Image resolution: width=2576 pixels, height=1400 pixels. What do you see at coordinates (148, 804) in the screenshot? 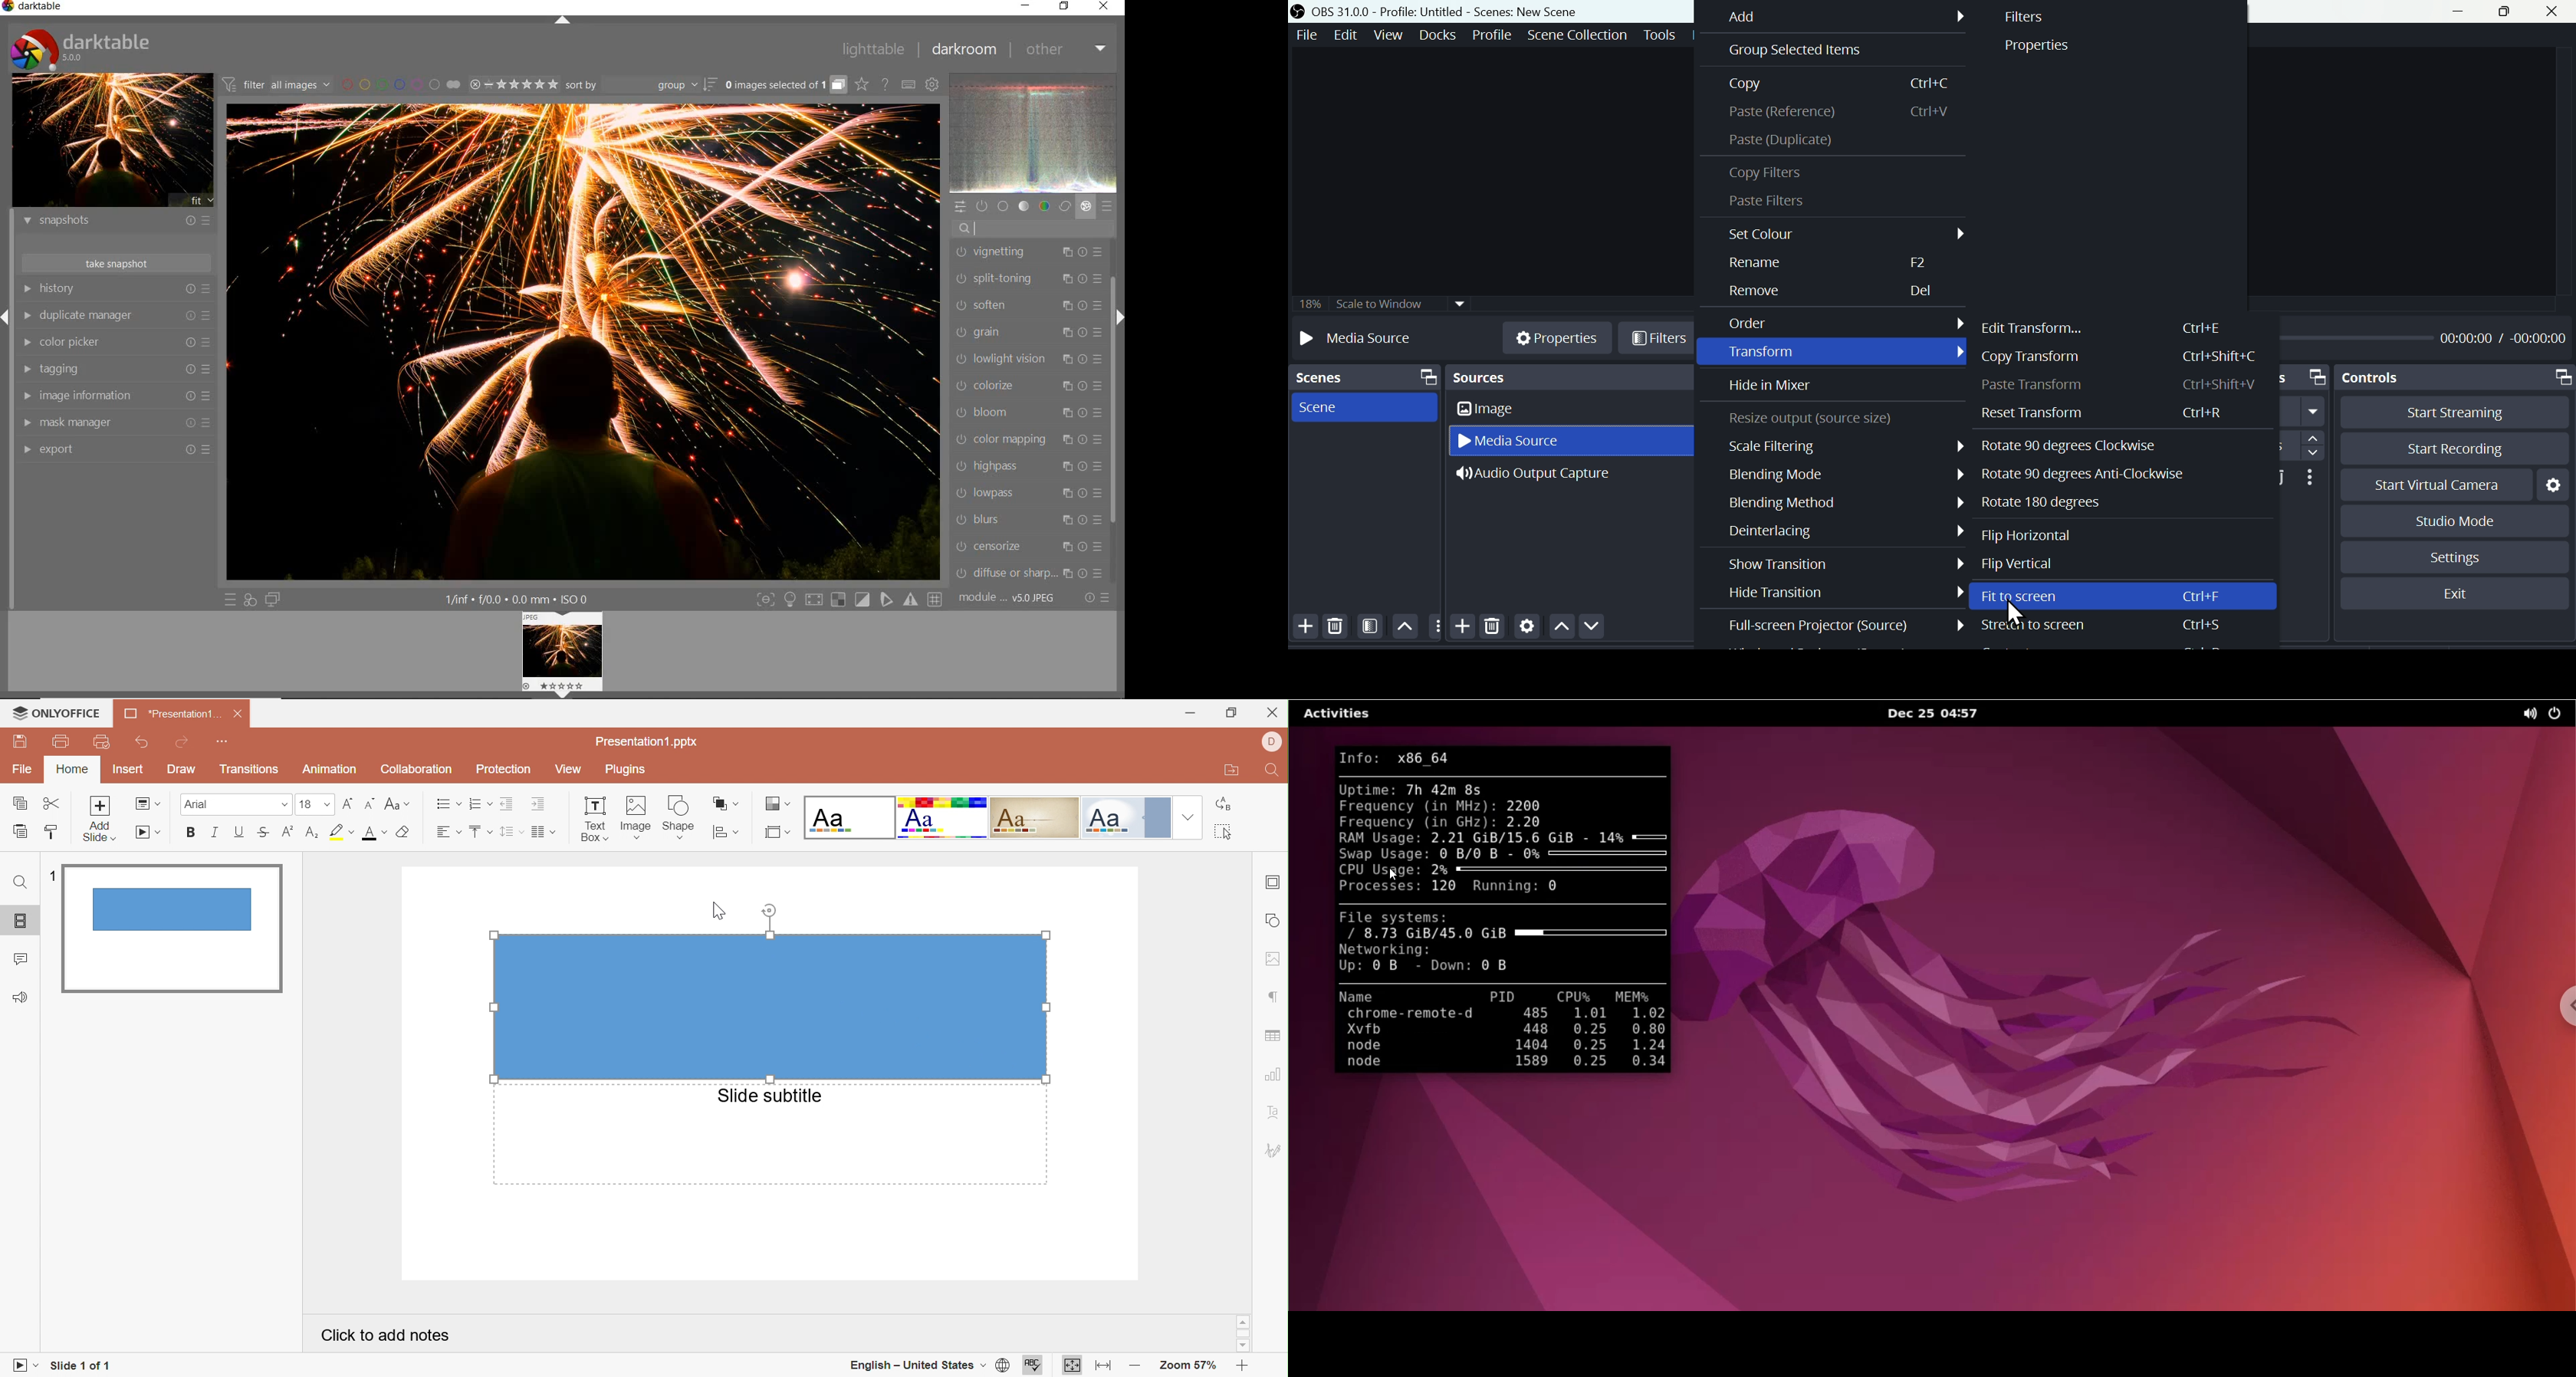
I see `Change slide layout` at bounding box center [148, 804].